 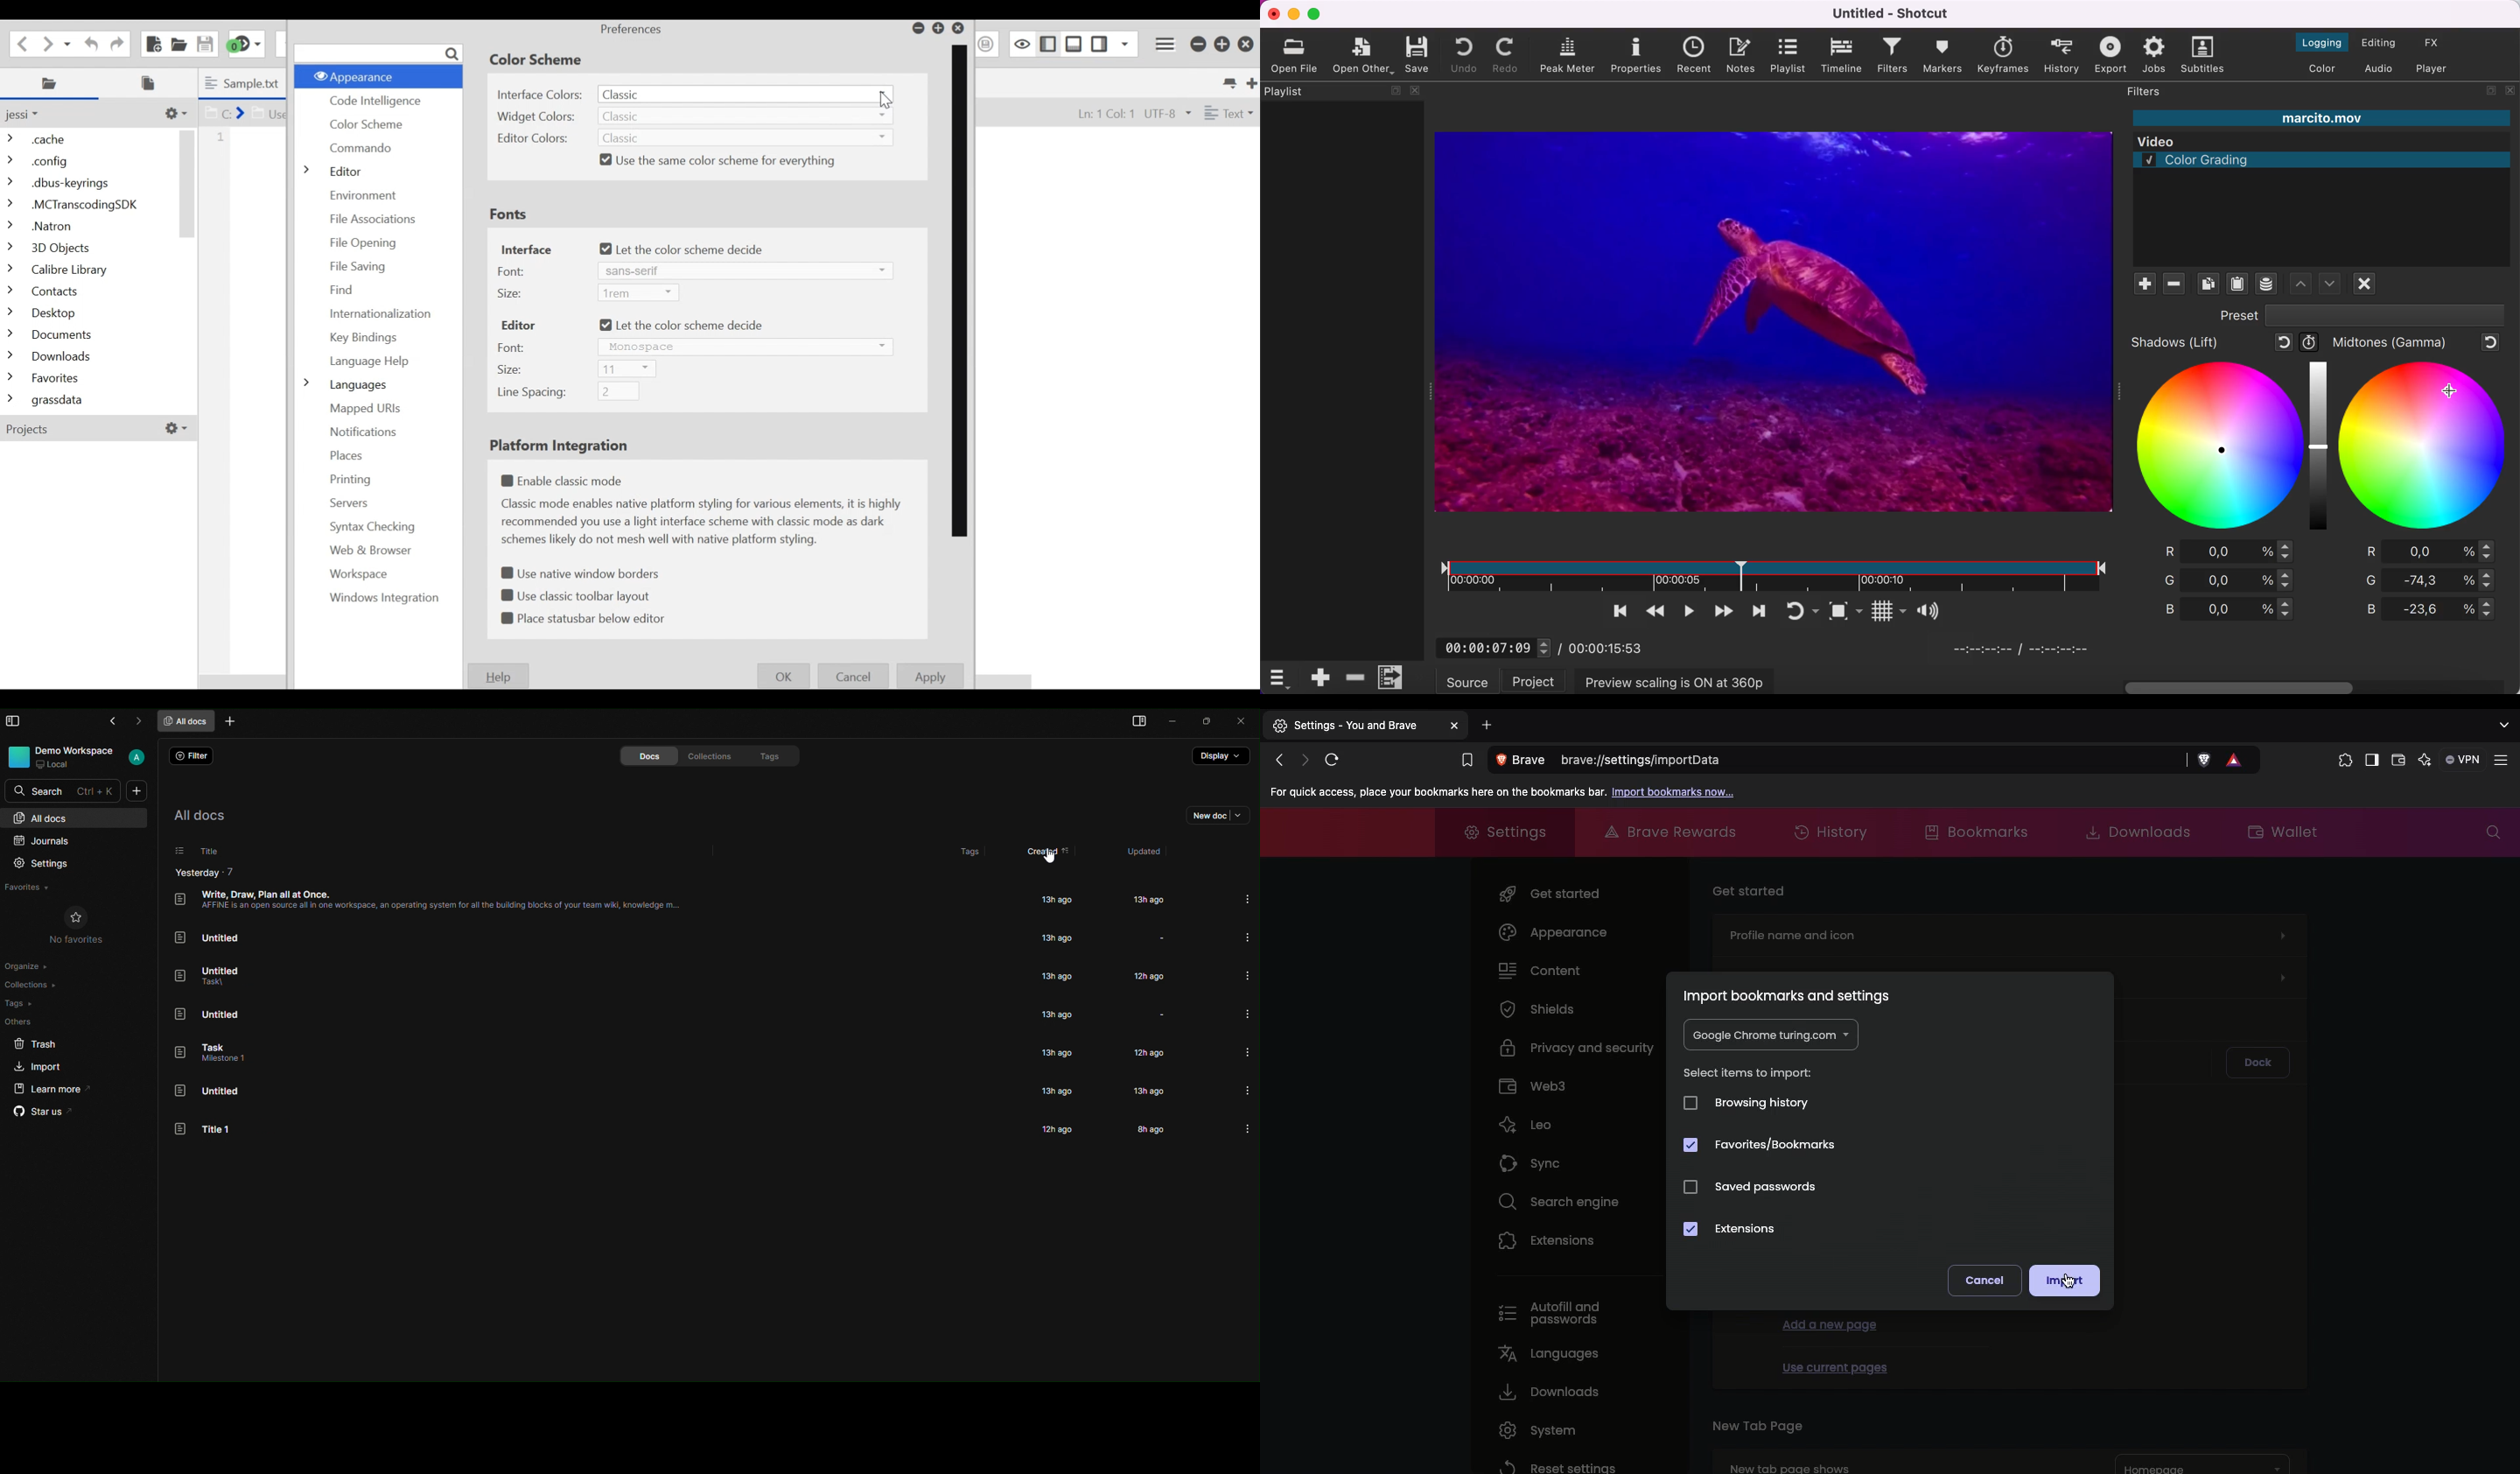 I want to click on updated, so click(x=1150, y=854).